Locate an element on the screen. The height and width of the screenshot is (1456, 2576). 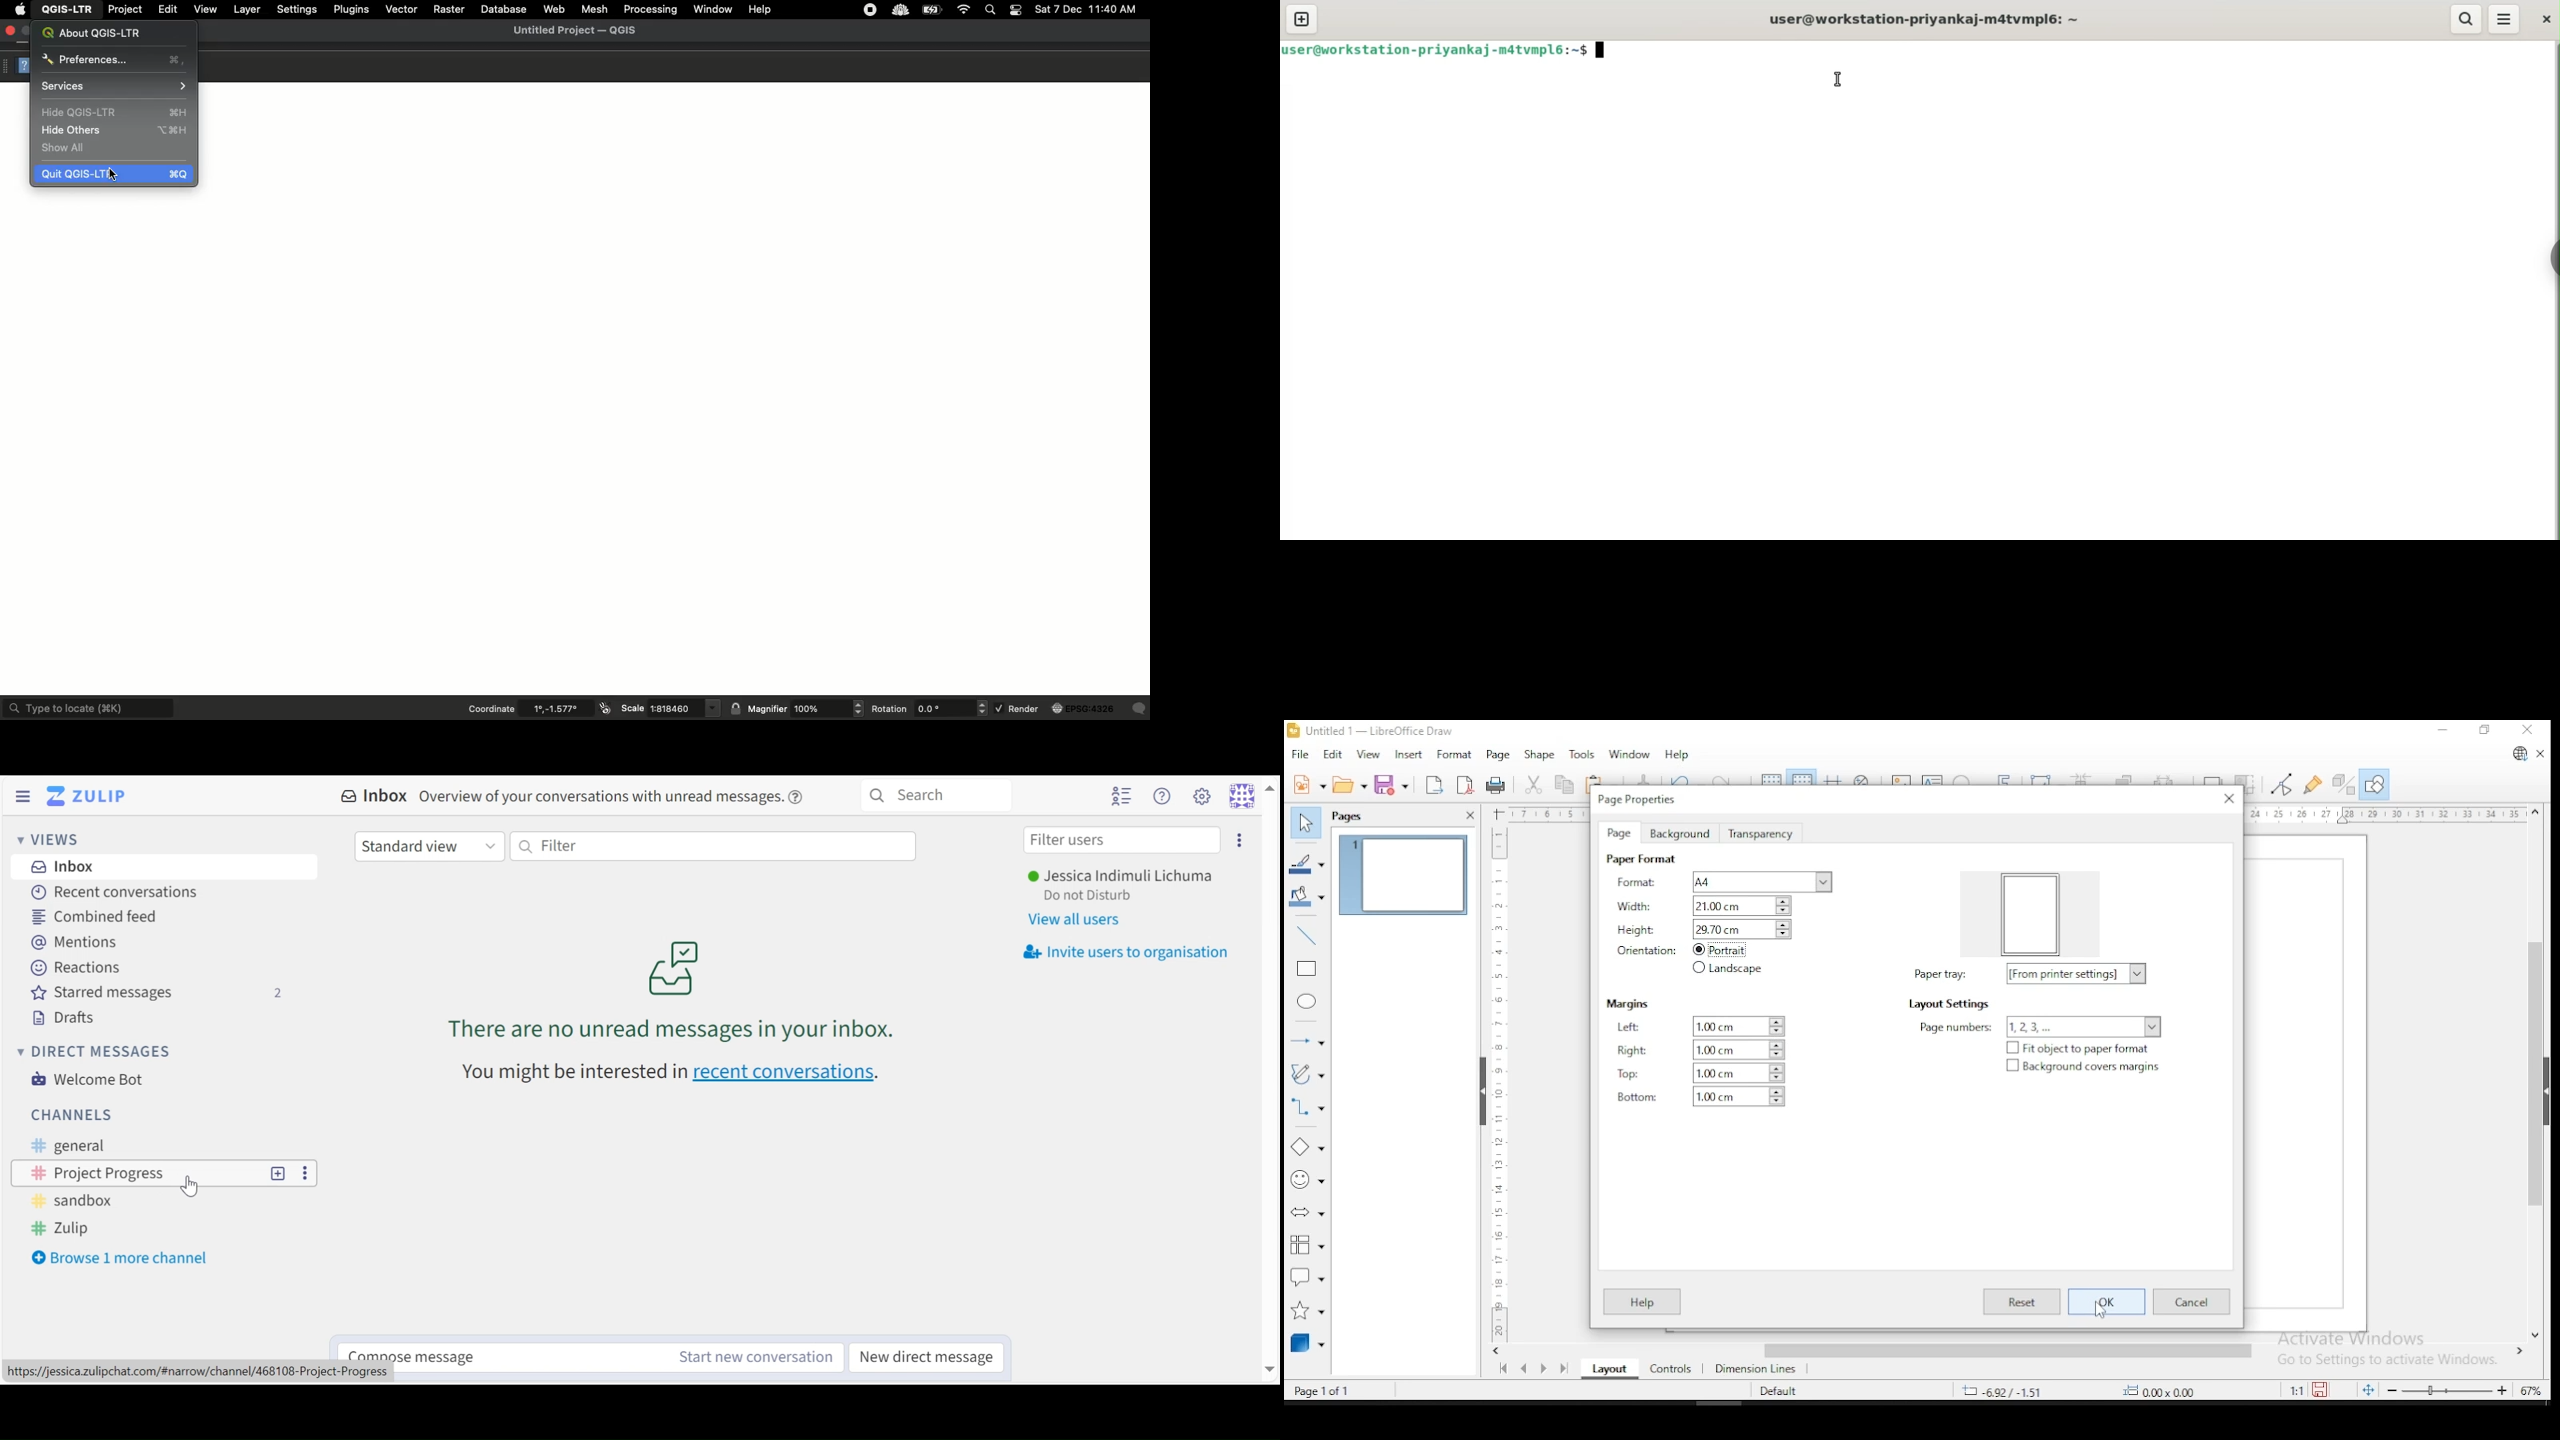
page is located at coordinates (1499, 757).